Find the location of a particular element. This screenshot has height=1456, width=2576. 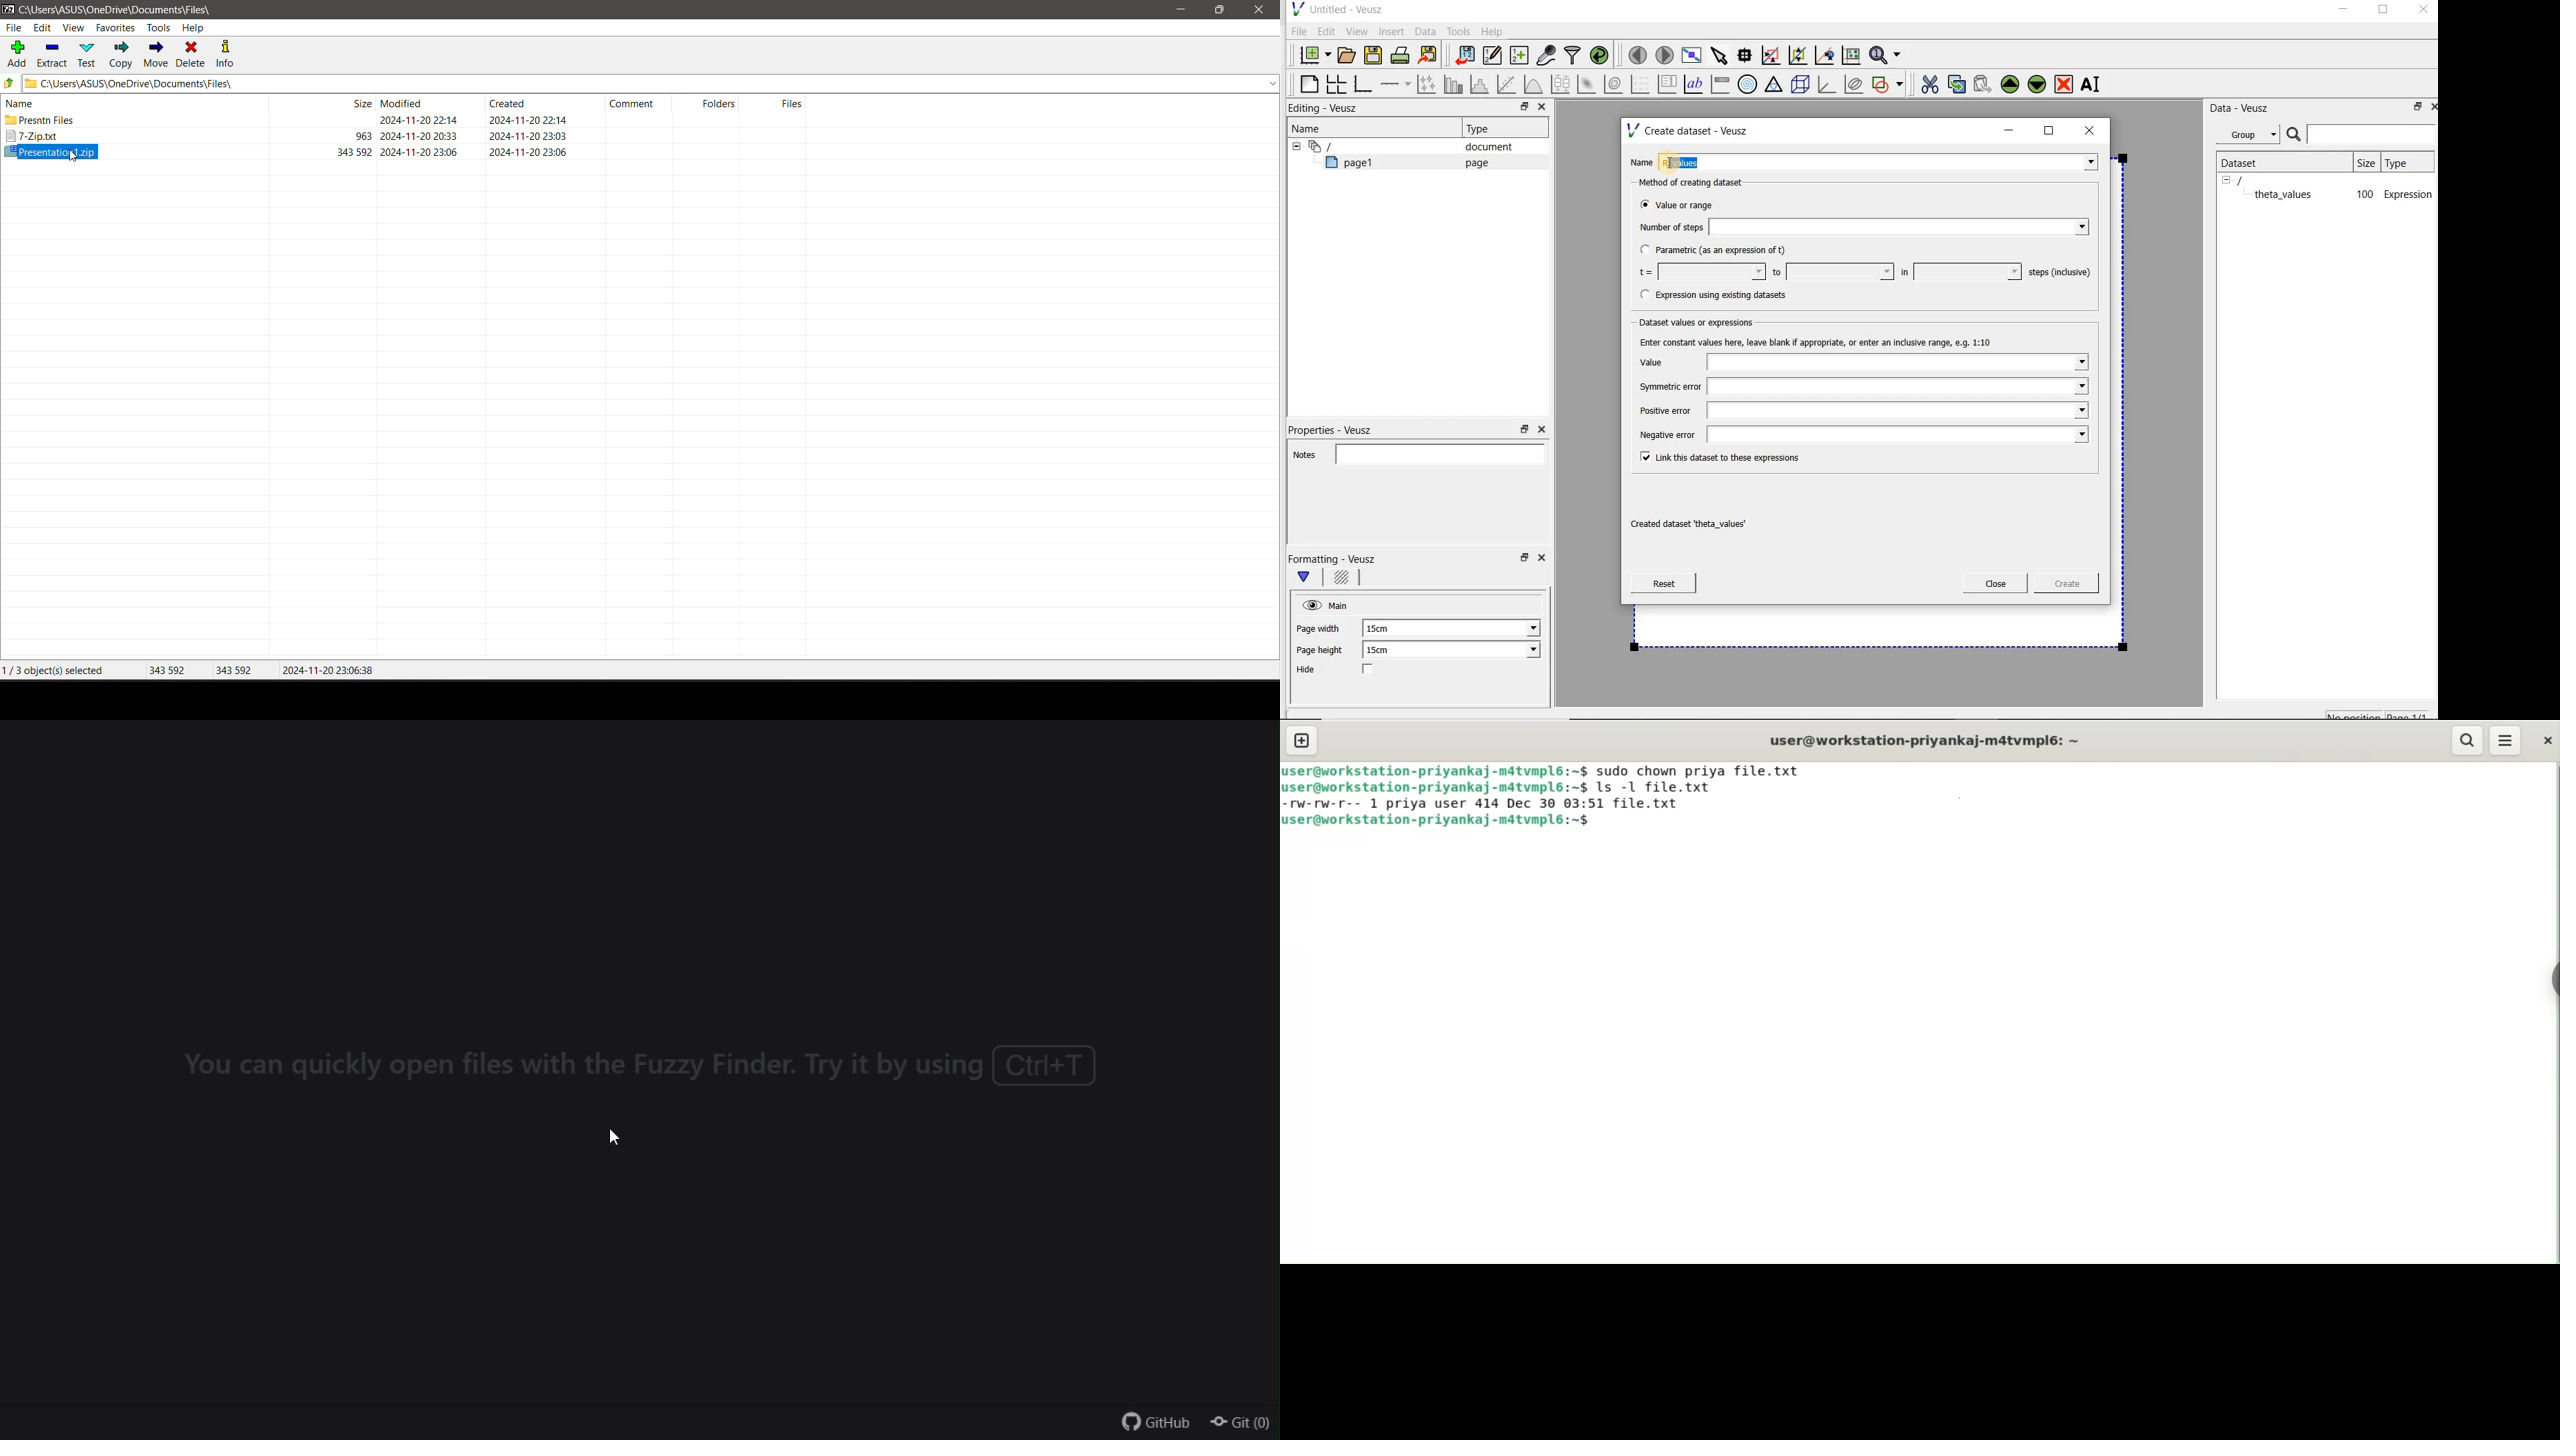

print the document is located at coordinates (1403, 54).